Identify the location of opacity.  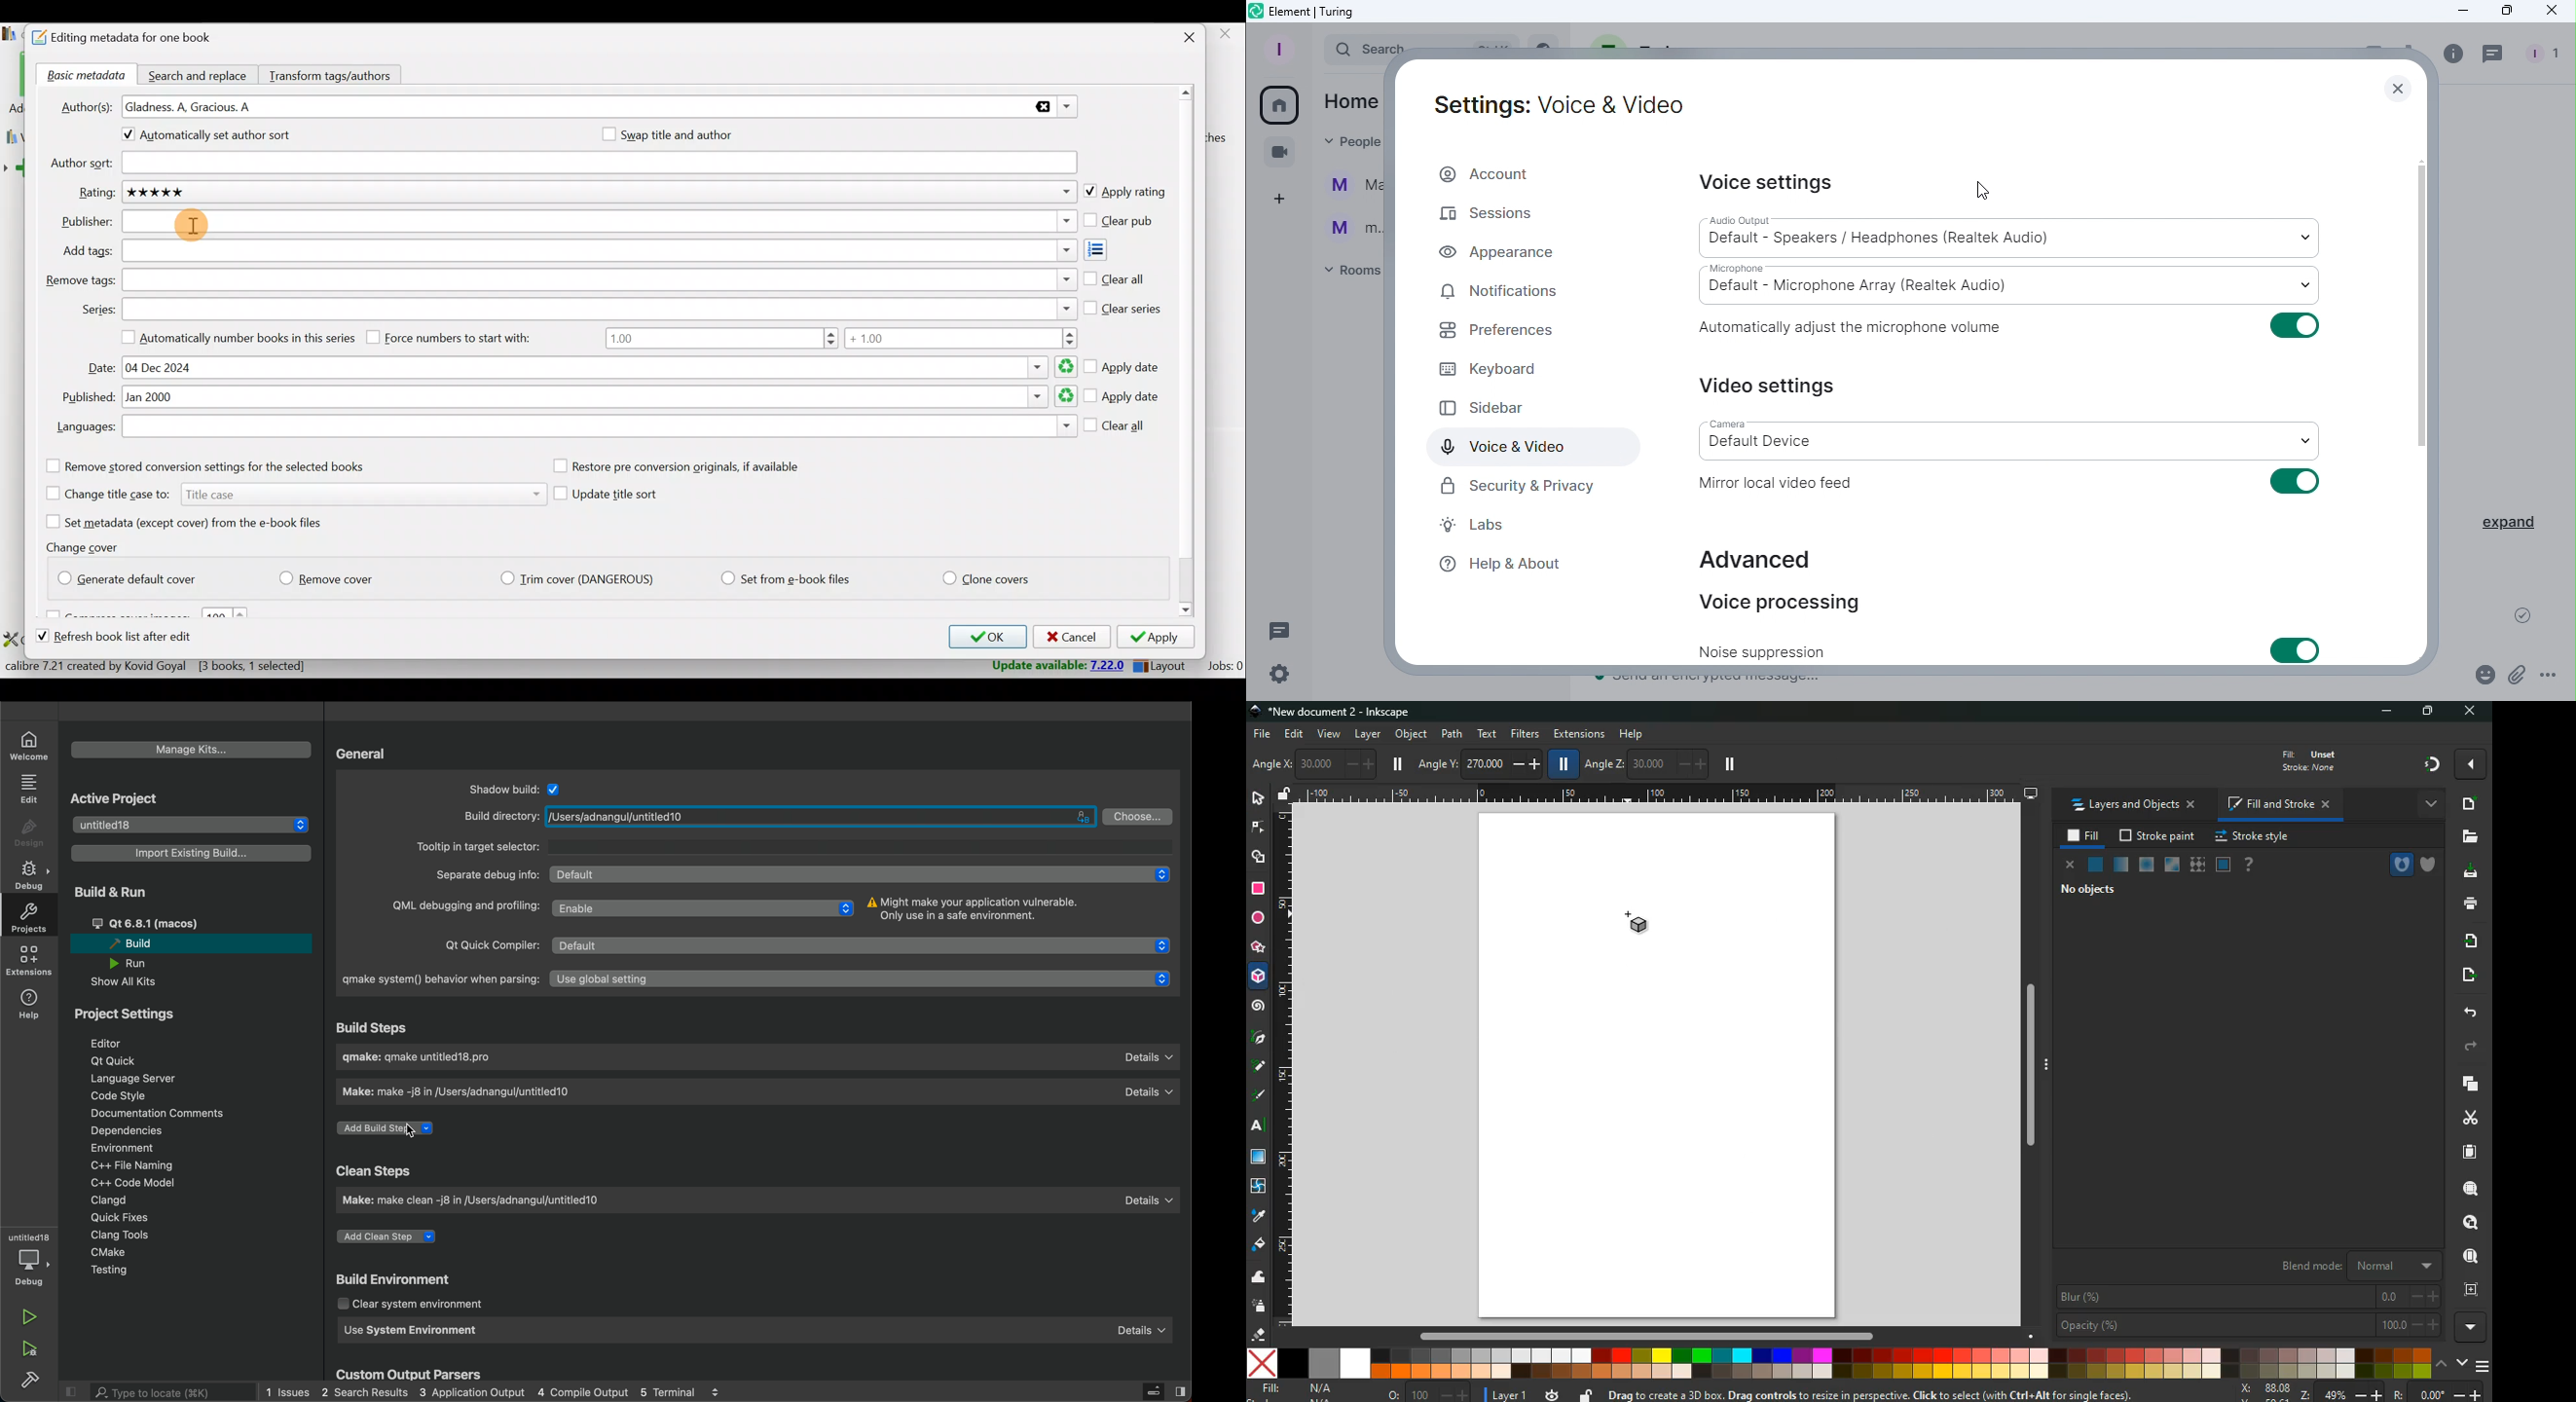
(2121, 865).